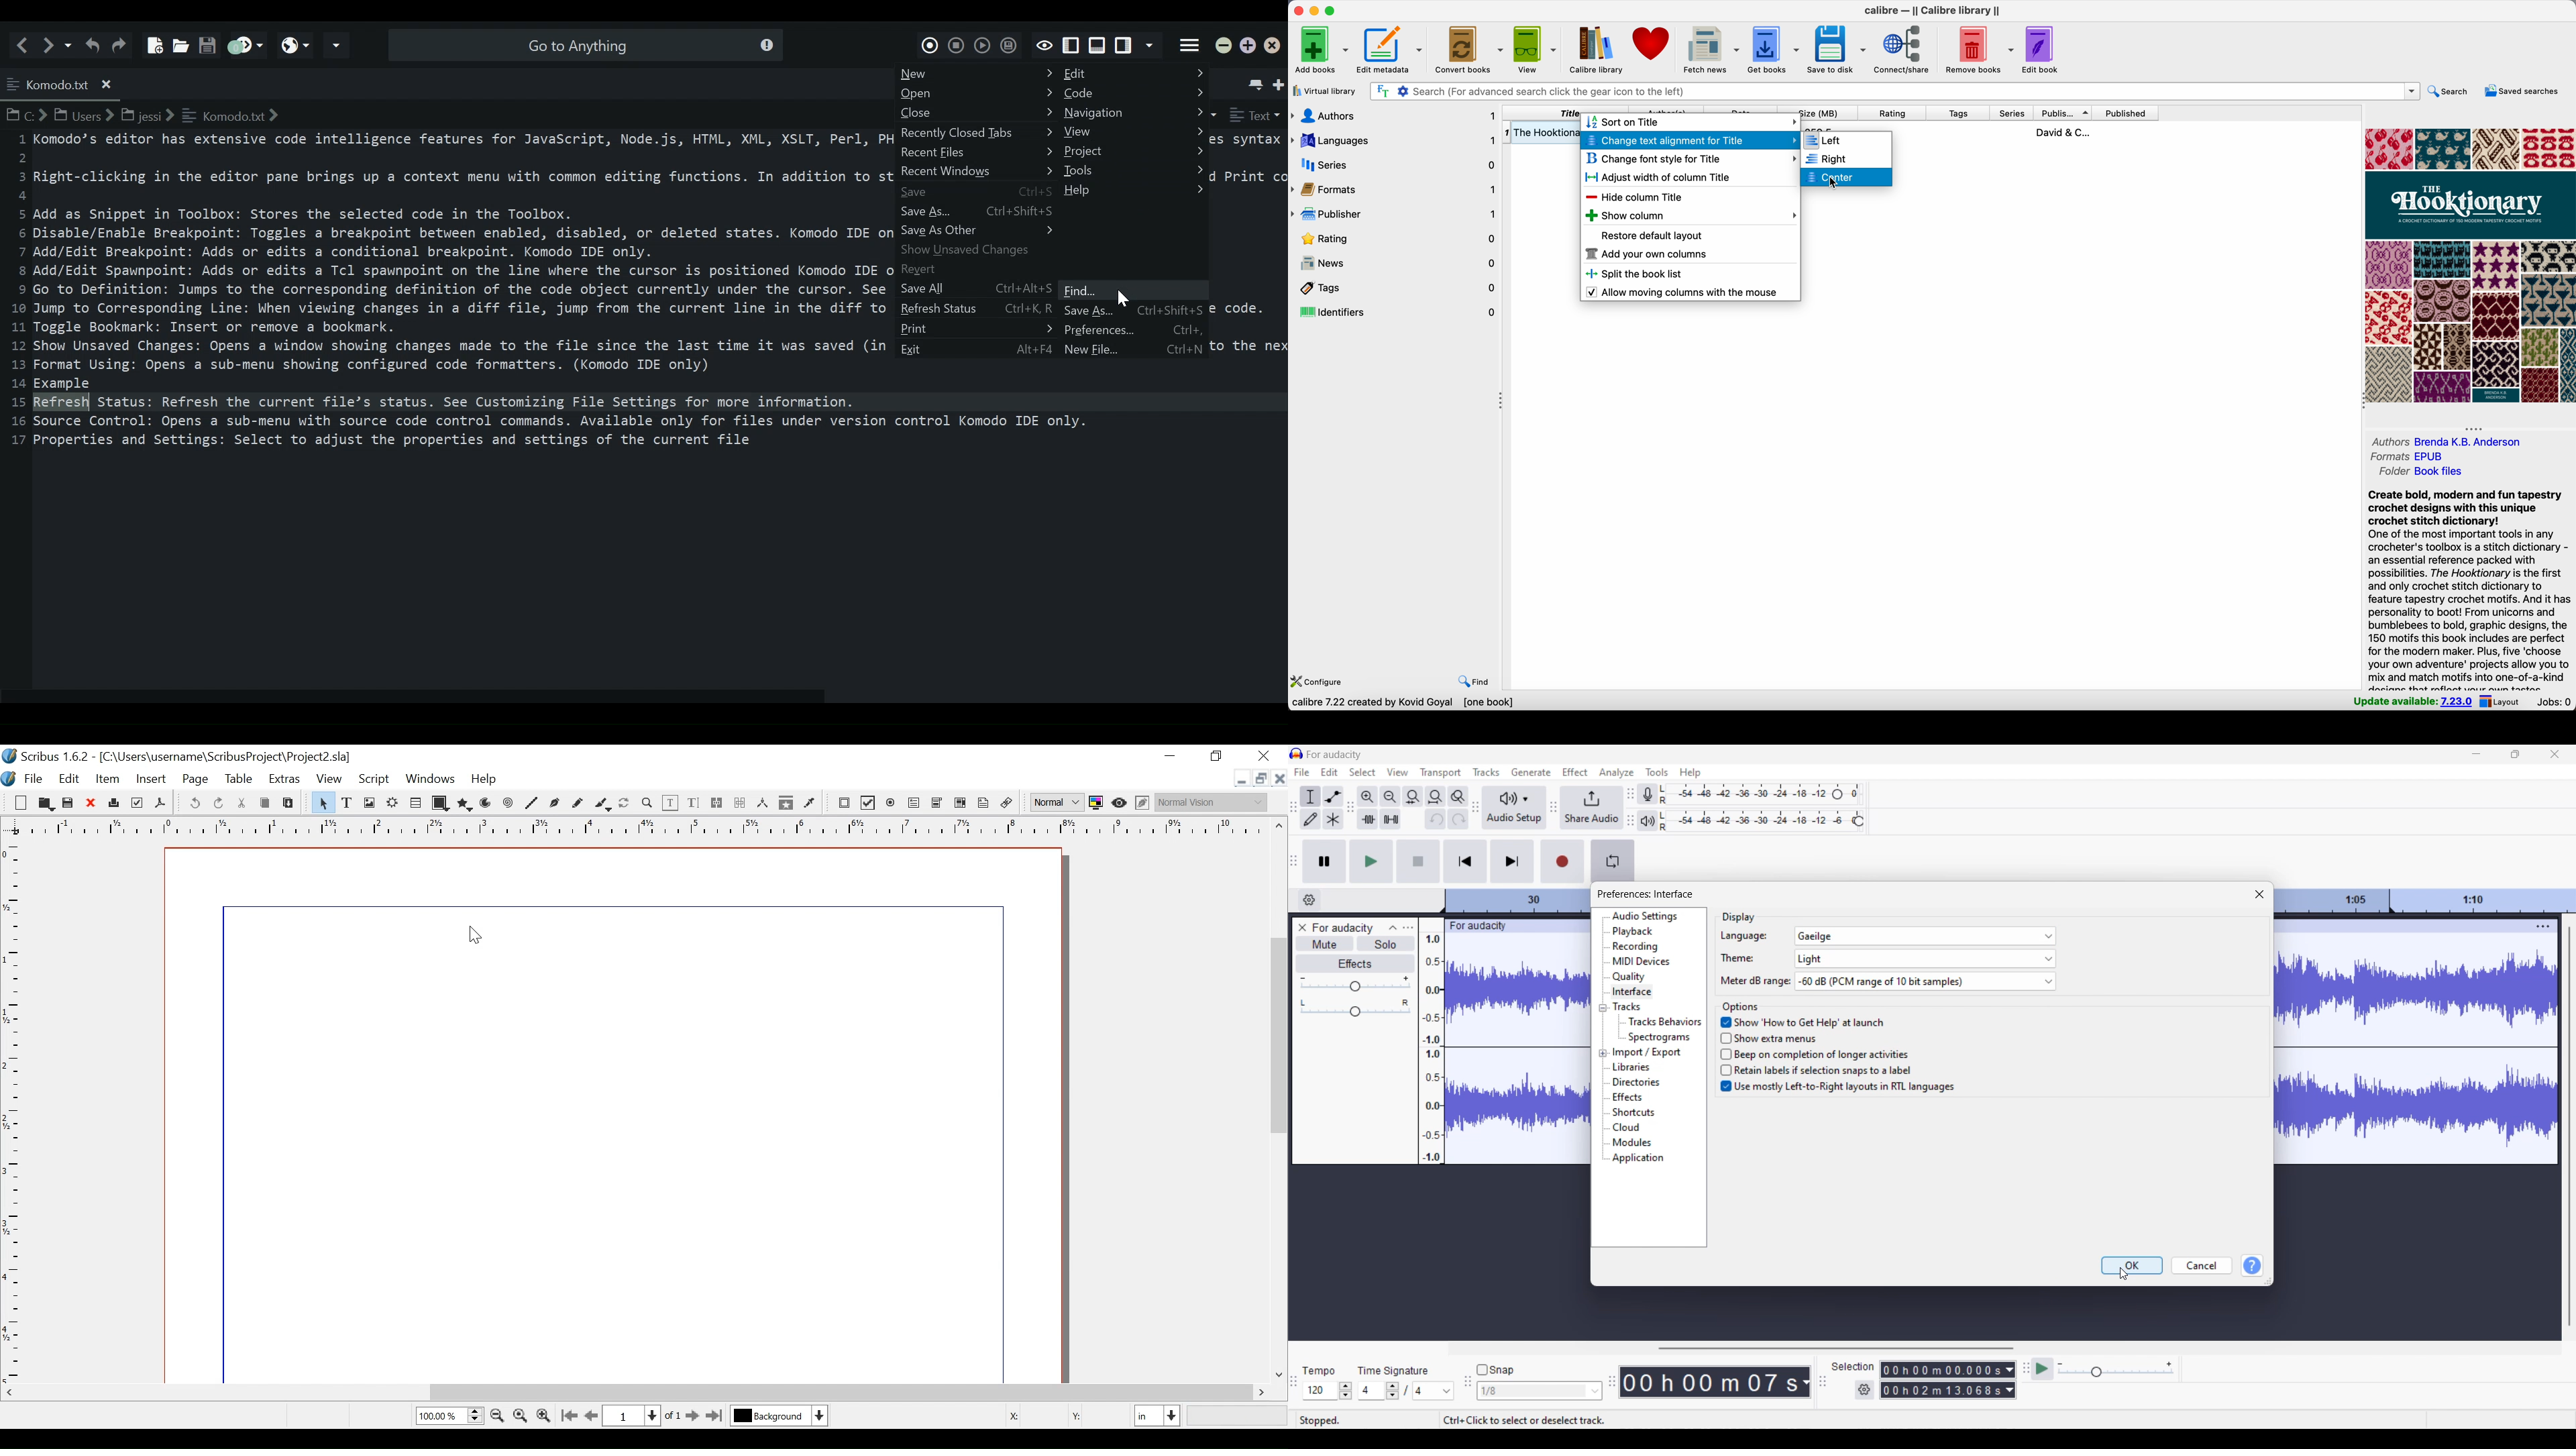  Describe the element at coordinates (1837, 50) in the screenshot. I see `save to disk` at that location.